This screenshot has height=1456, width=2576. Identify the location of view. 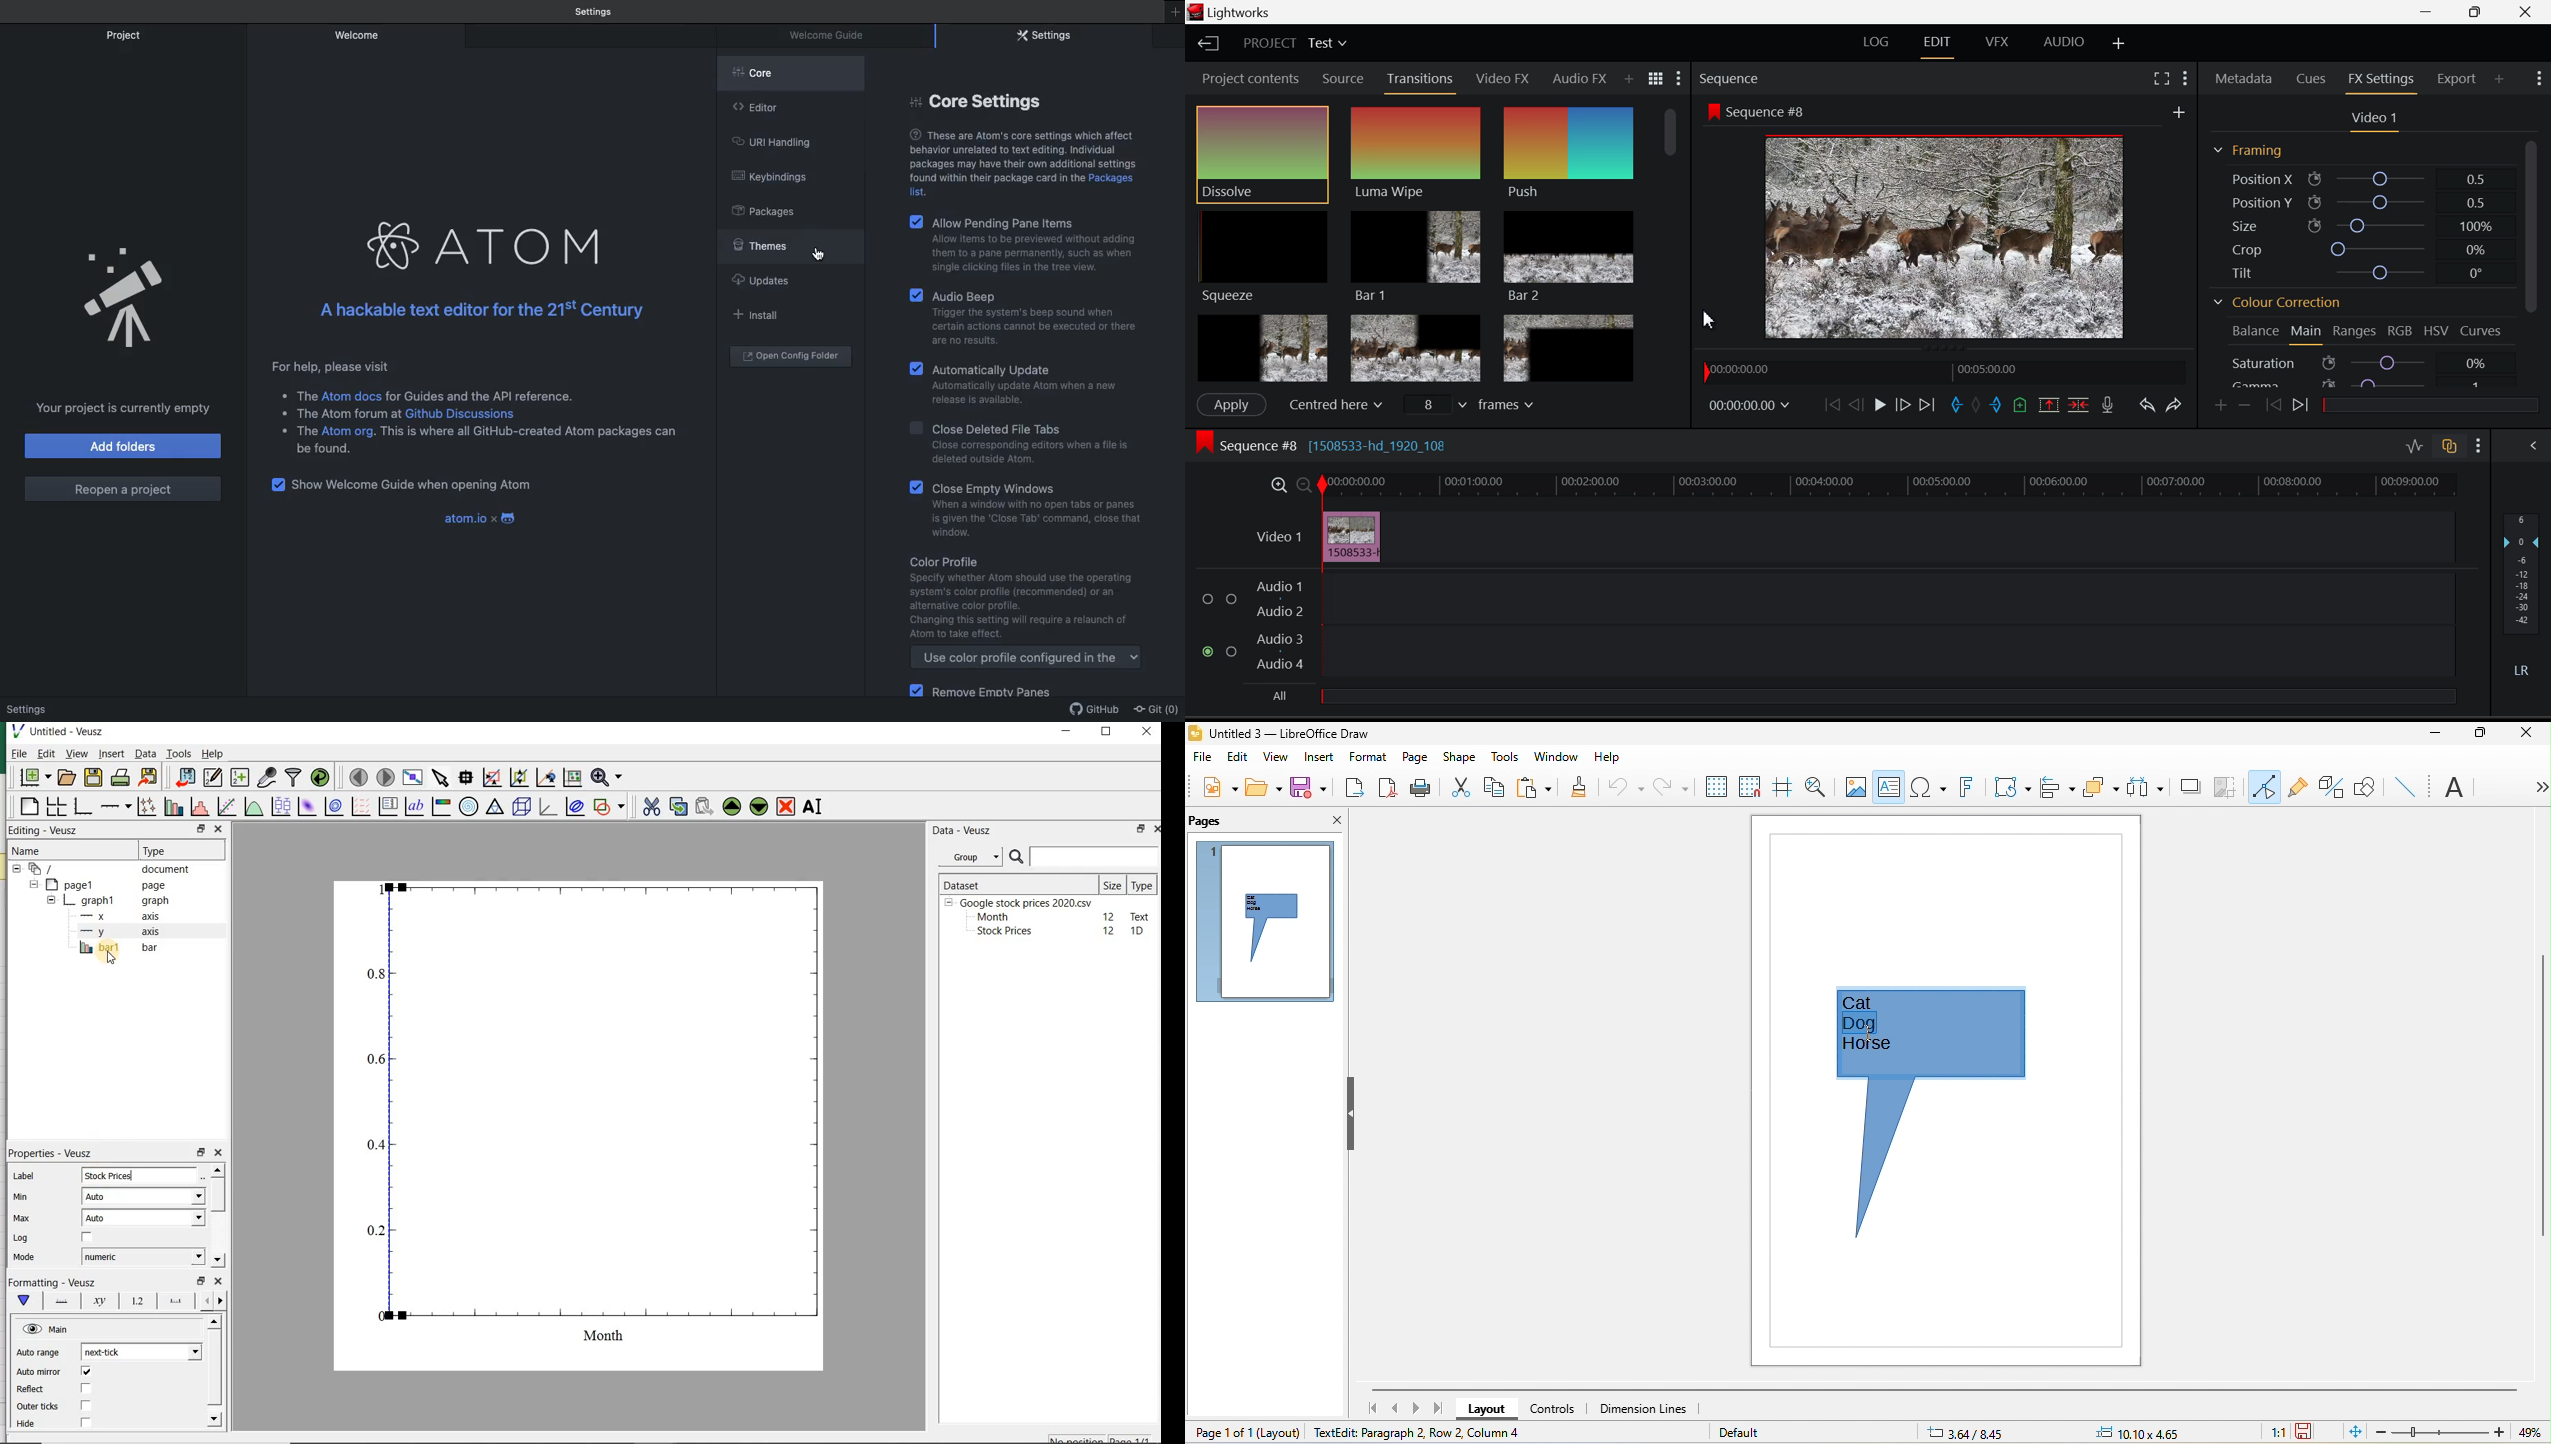
(1276, 759).